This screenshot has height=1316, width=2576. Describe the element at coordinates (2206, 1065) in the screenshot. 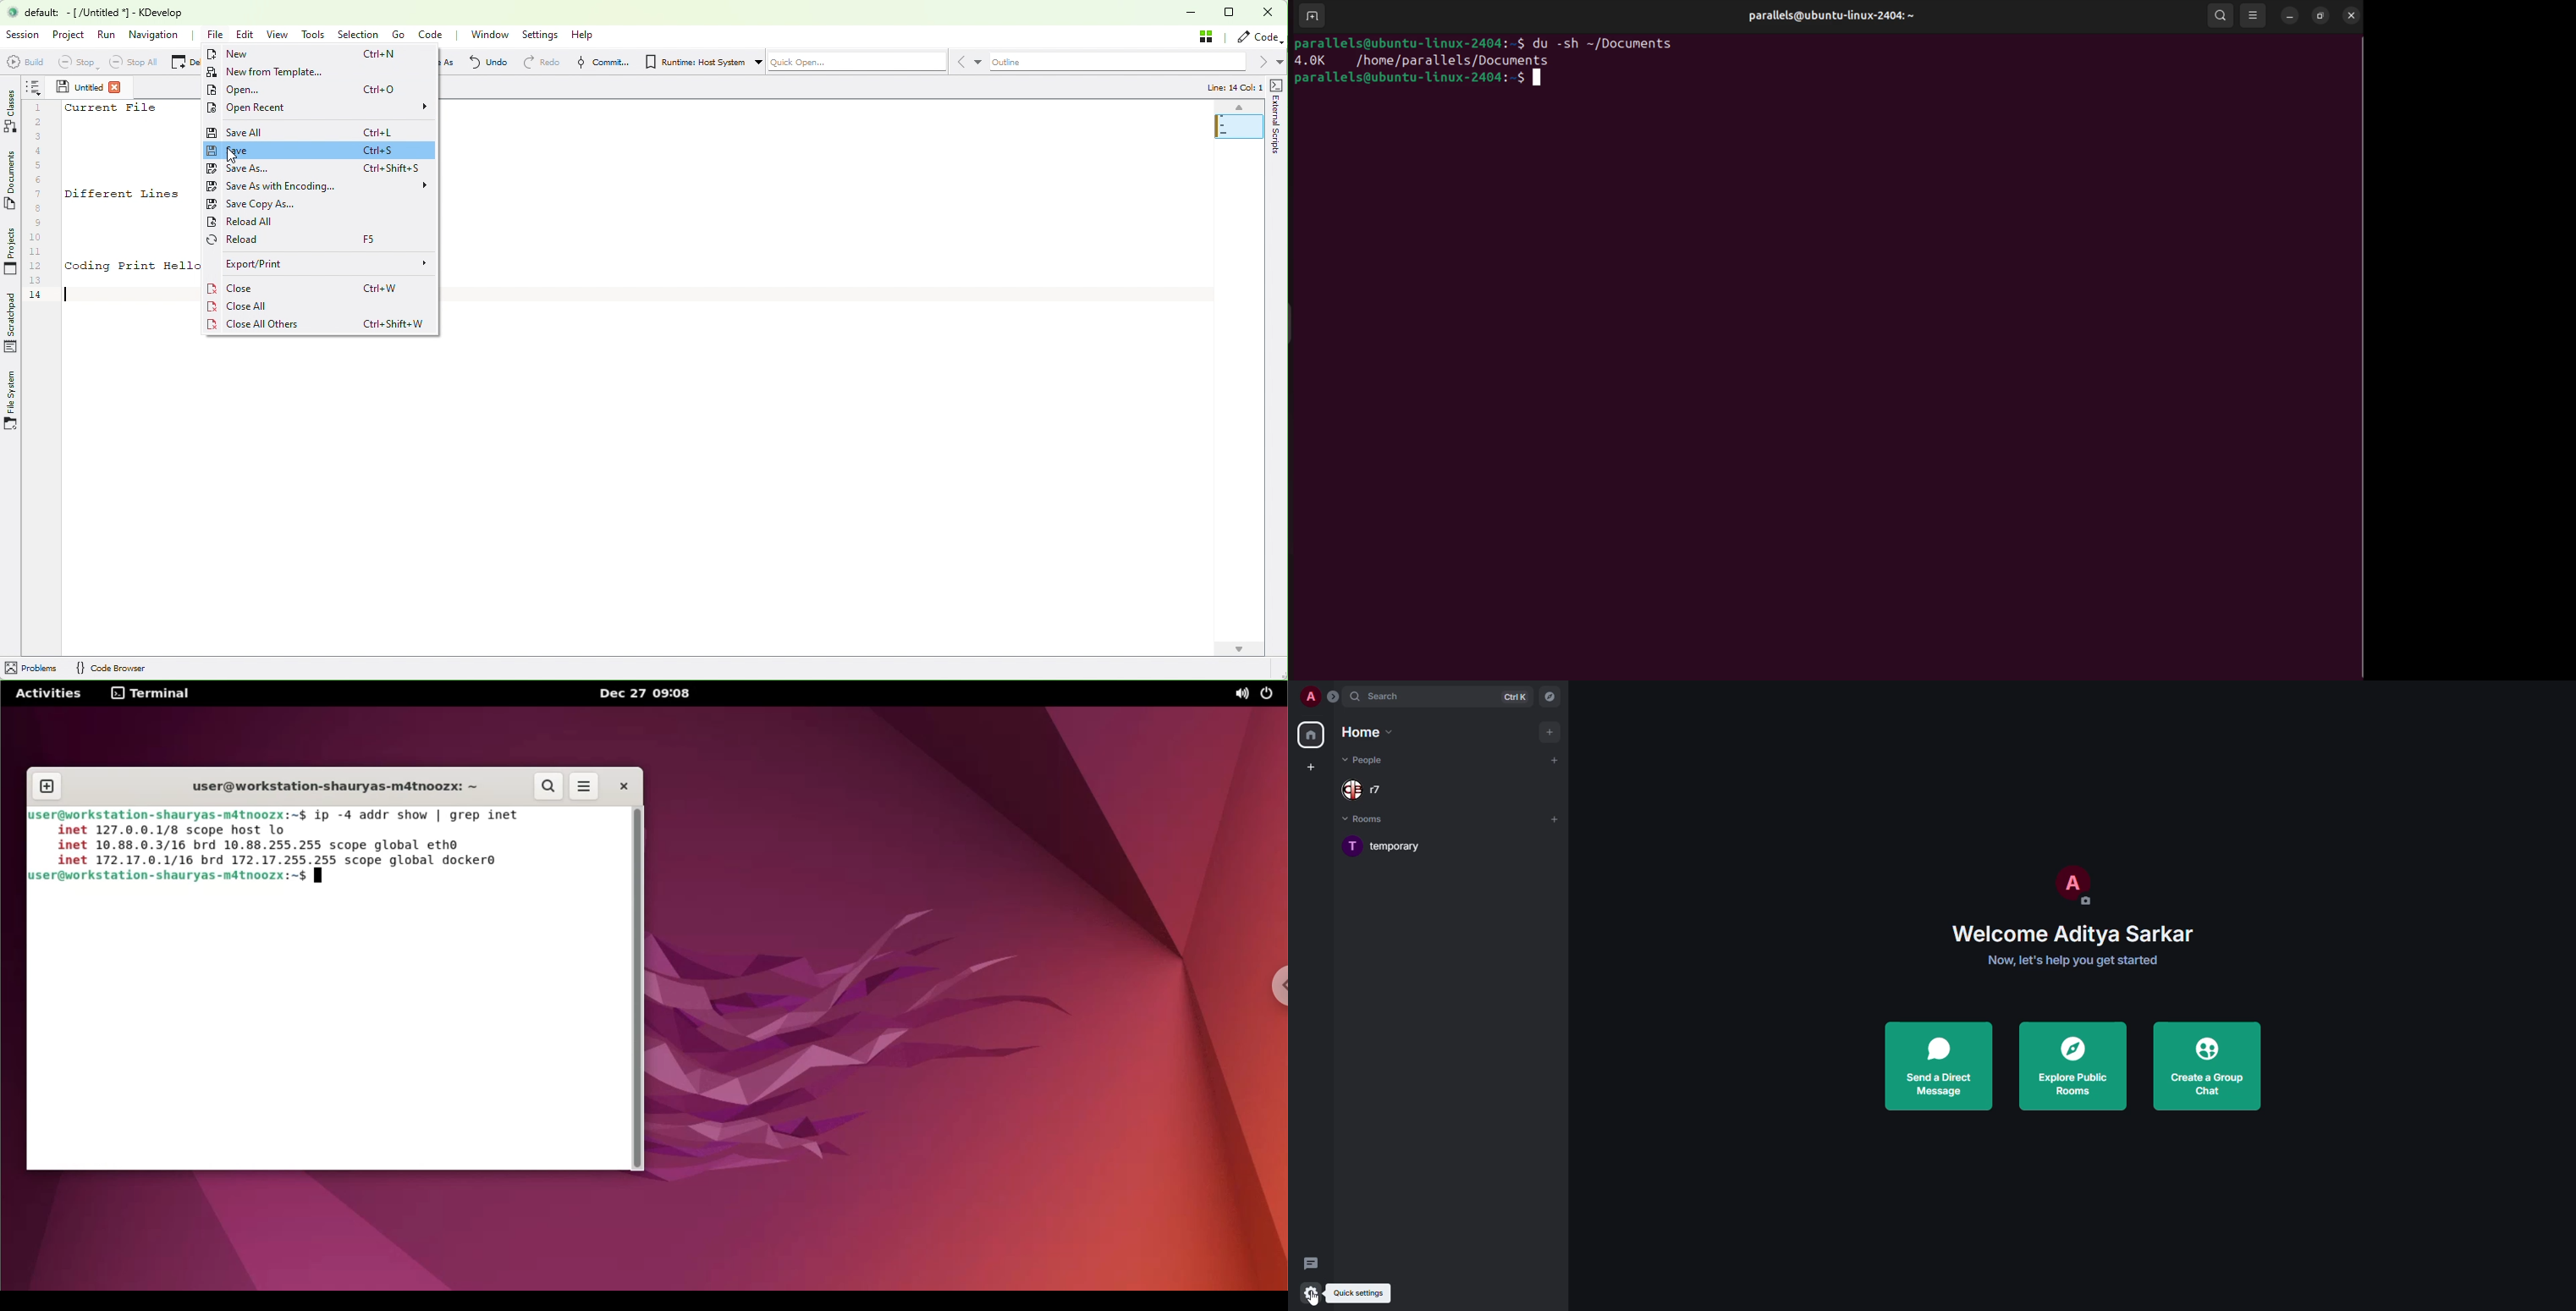

I see `create a group chat` at that location.